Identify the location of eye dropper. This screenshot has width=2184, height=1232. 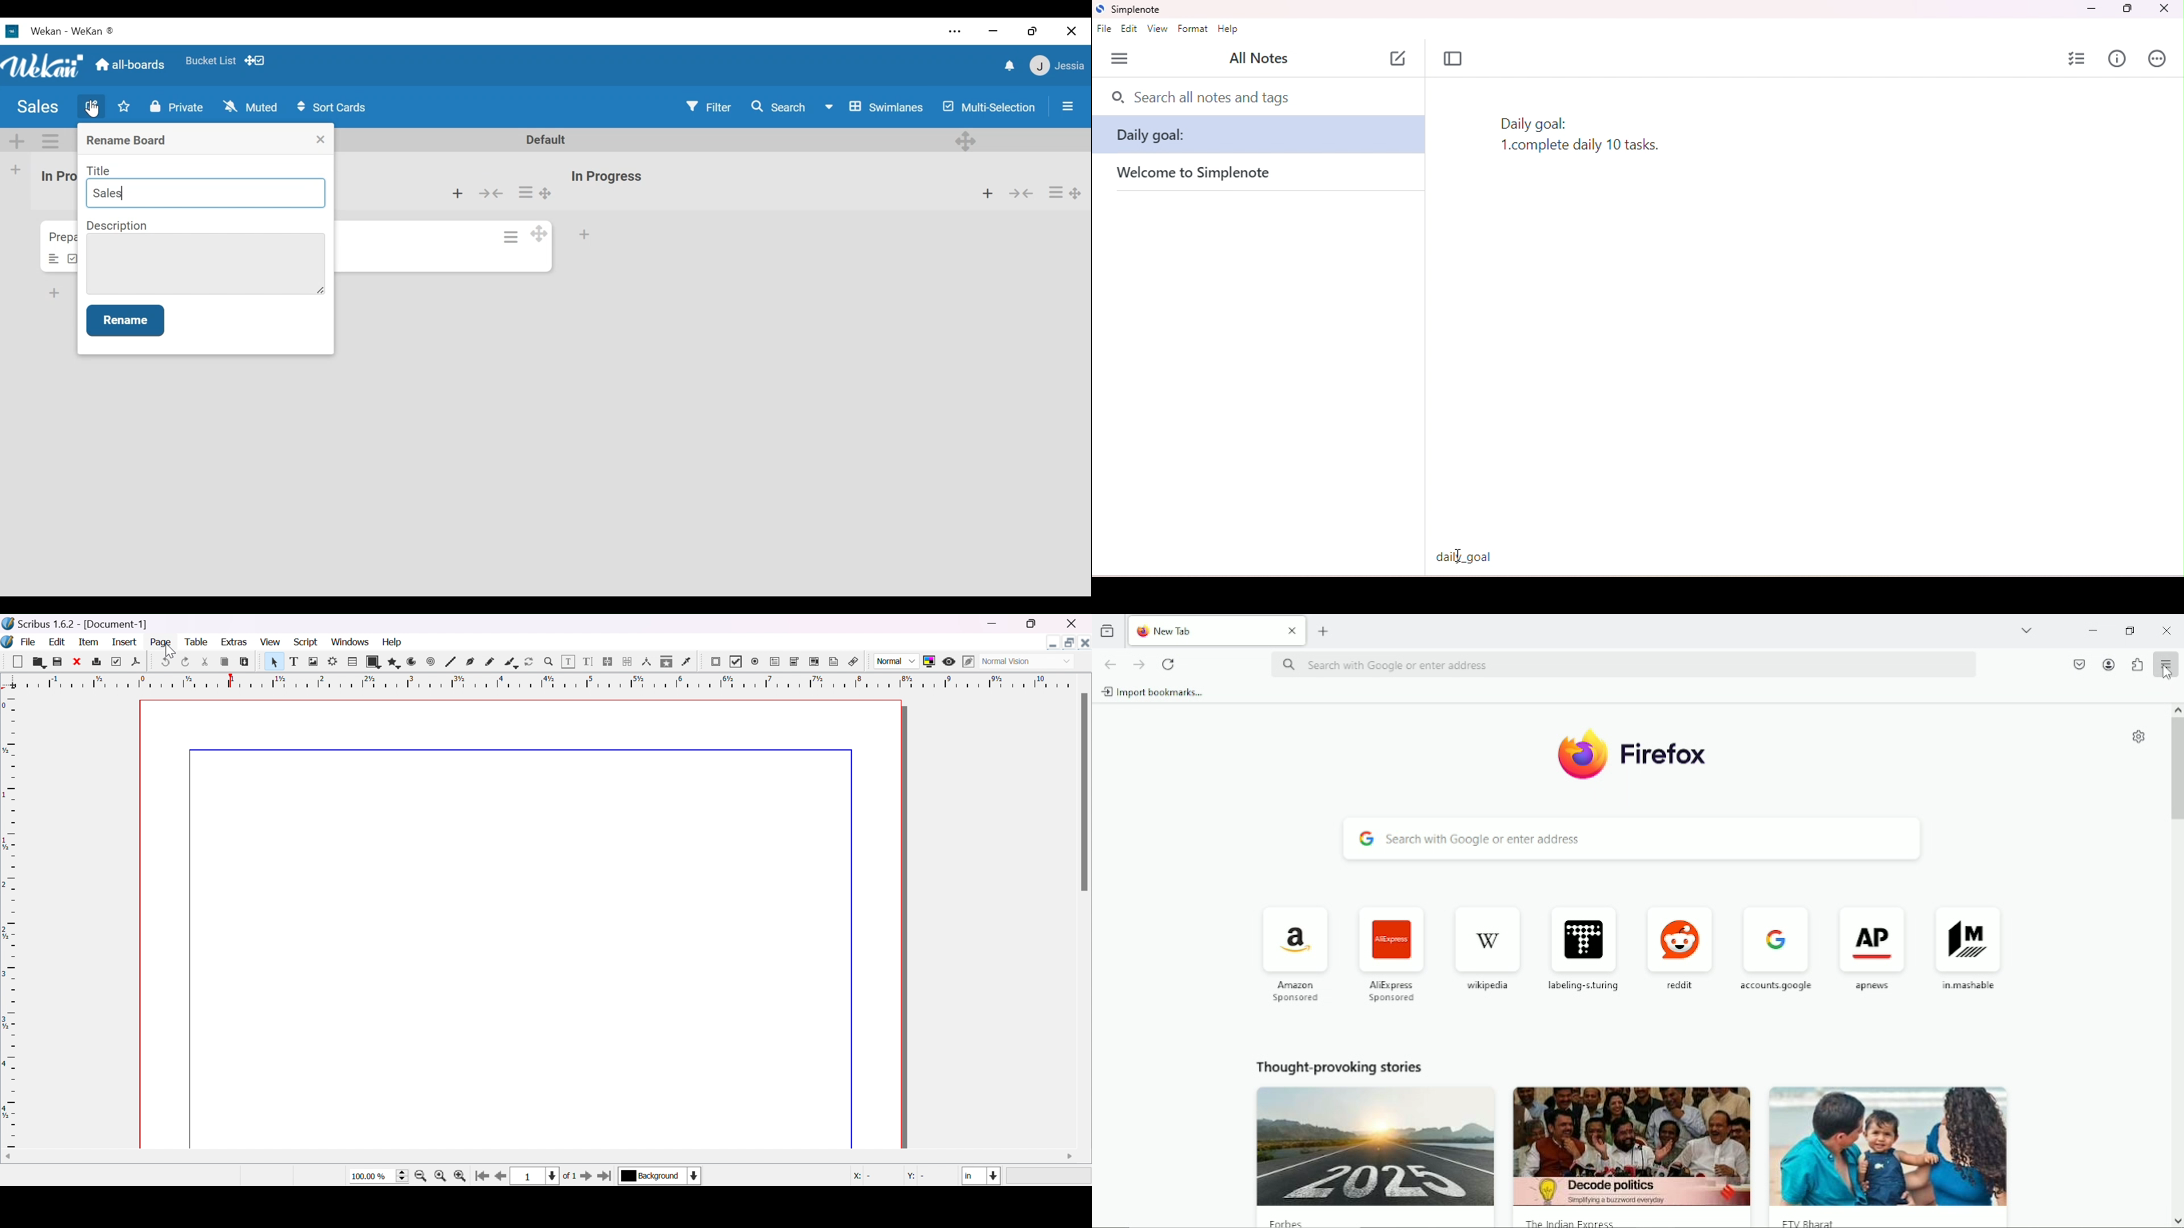
(688, 663).